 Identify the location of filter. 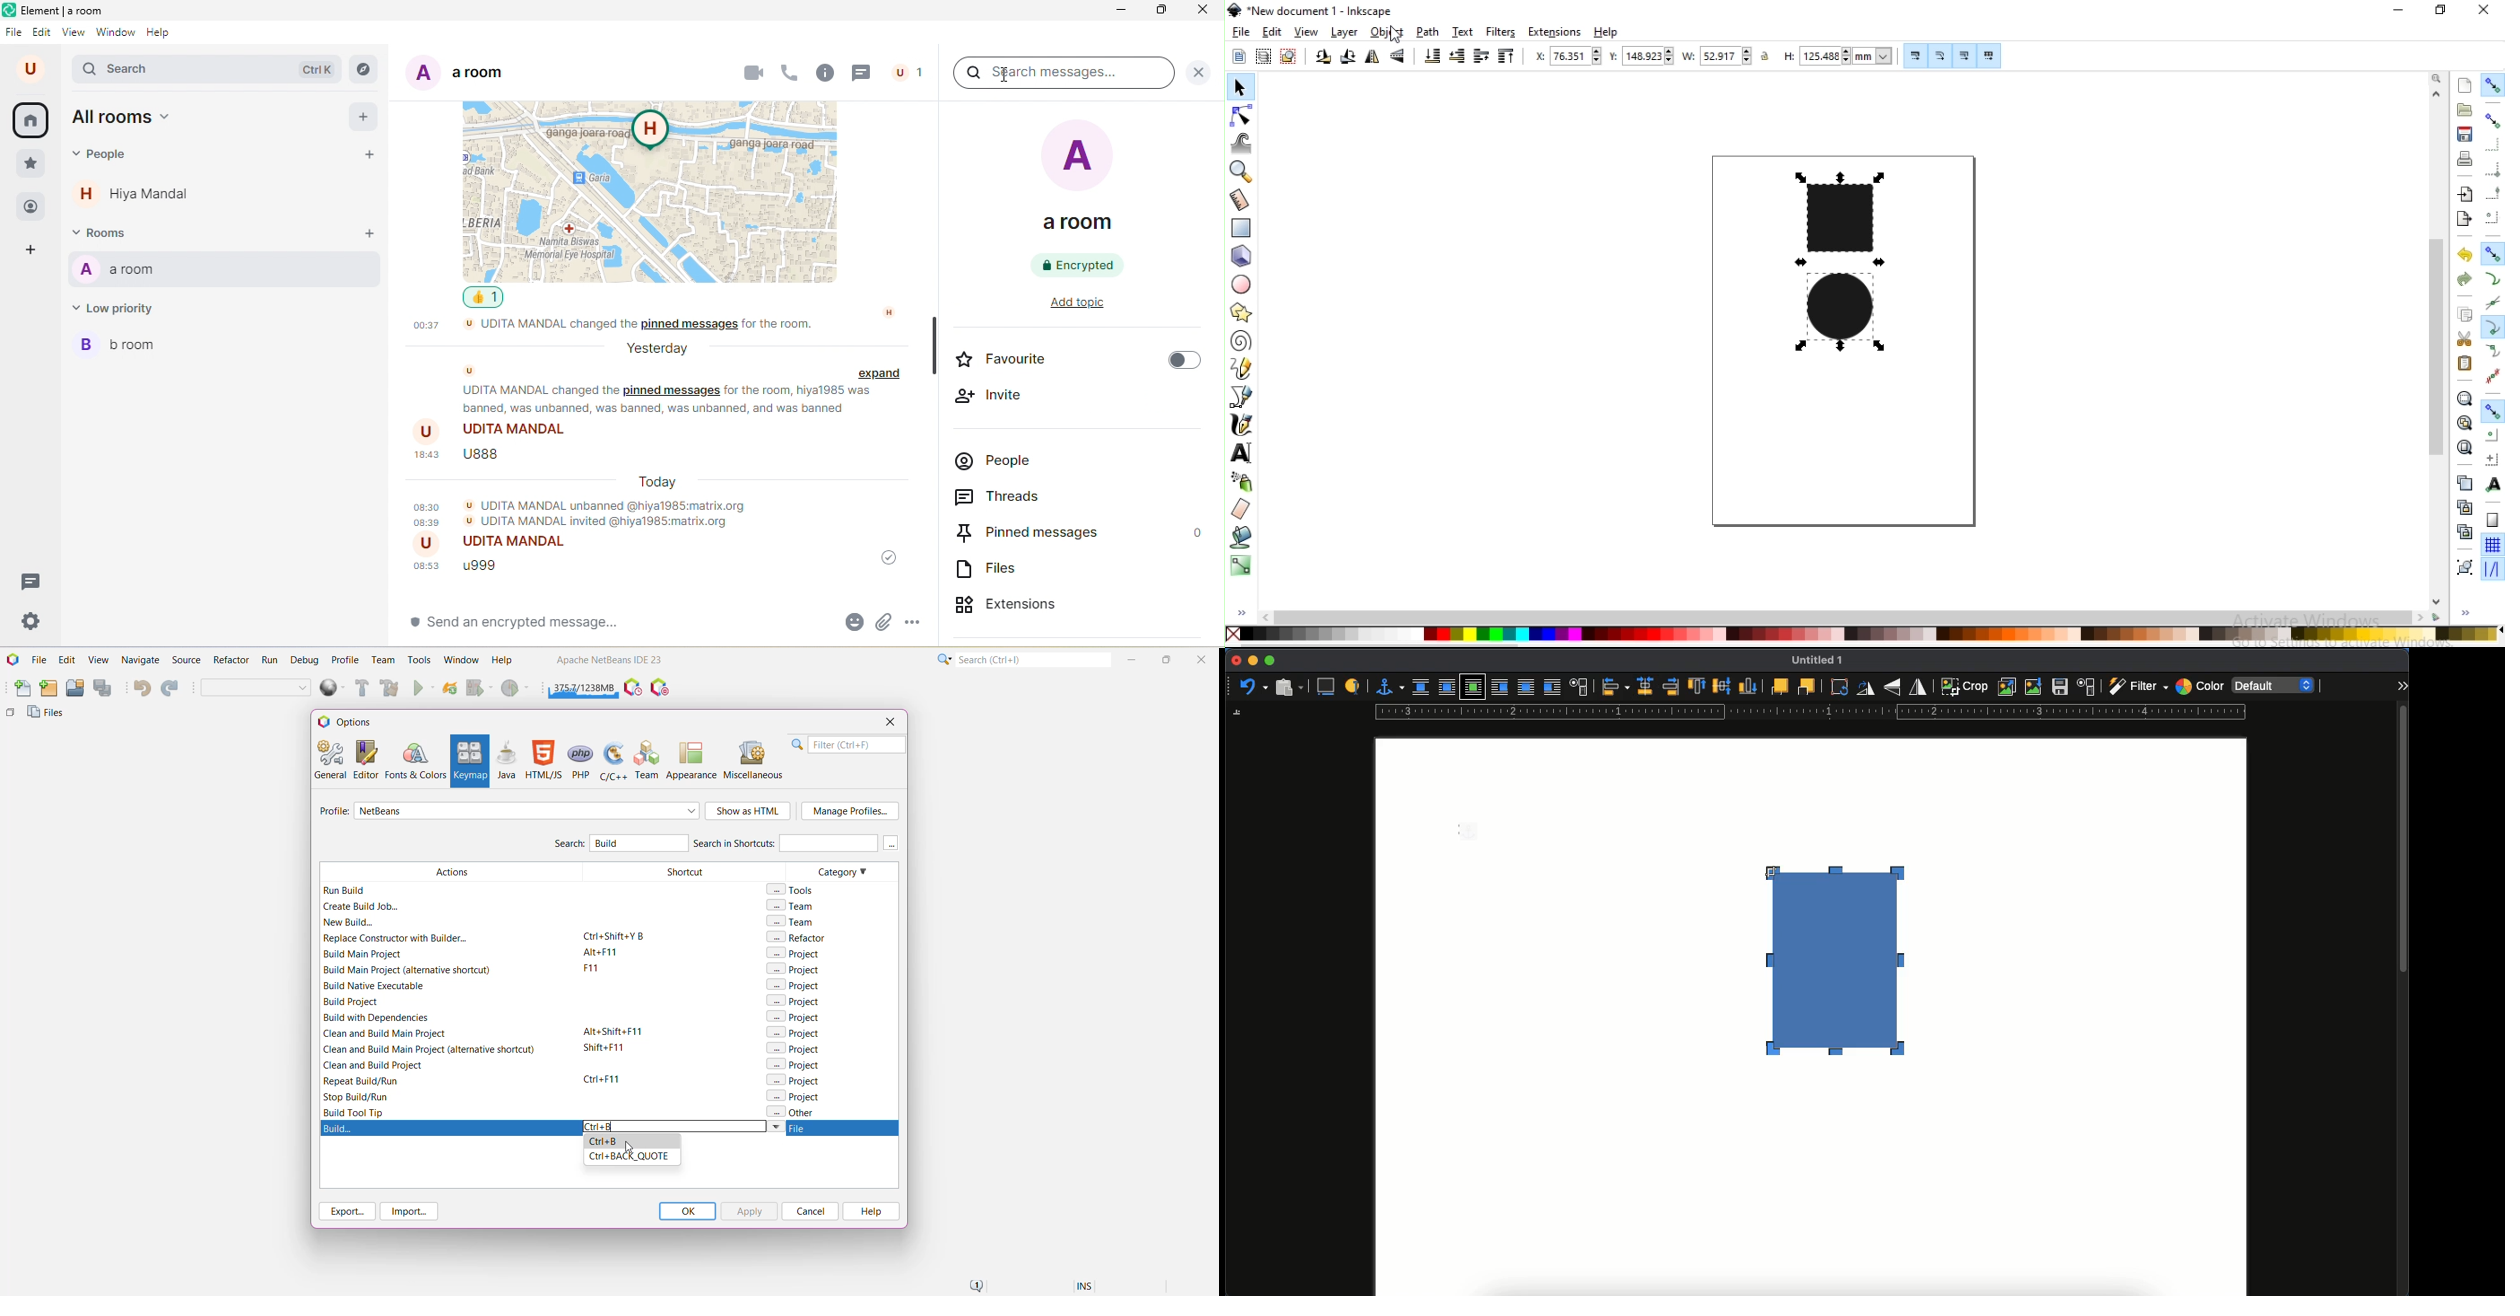
(2137, 687).